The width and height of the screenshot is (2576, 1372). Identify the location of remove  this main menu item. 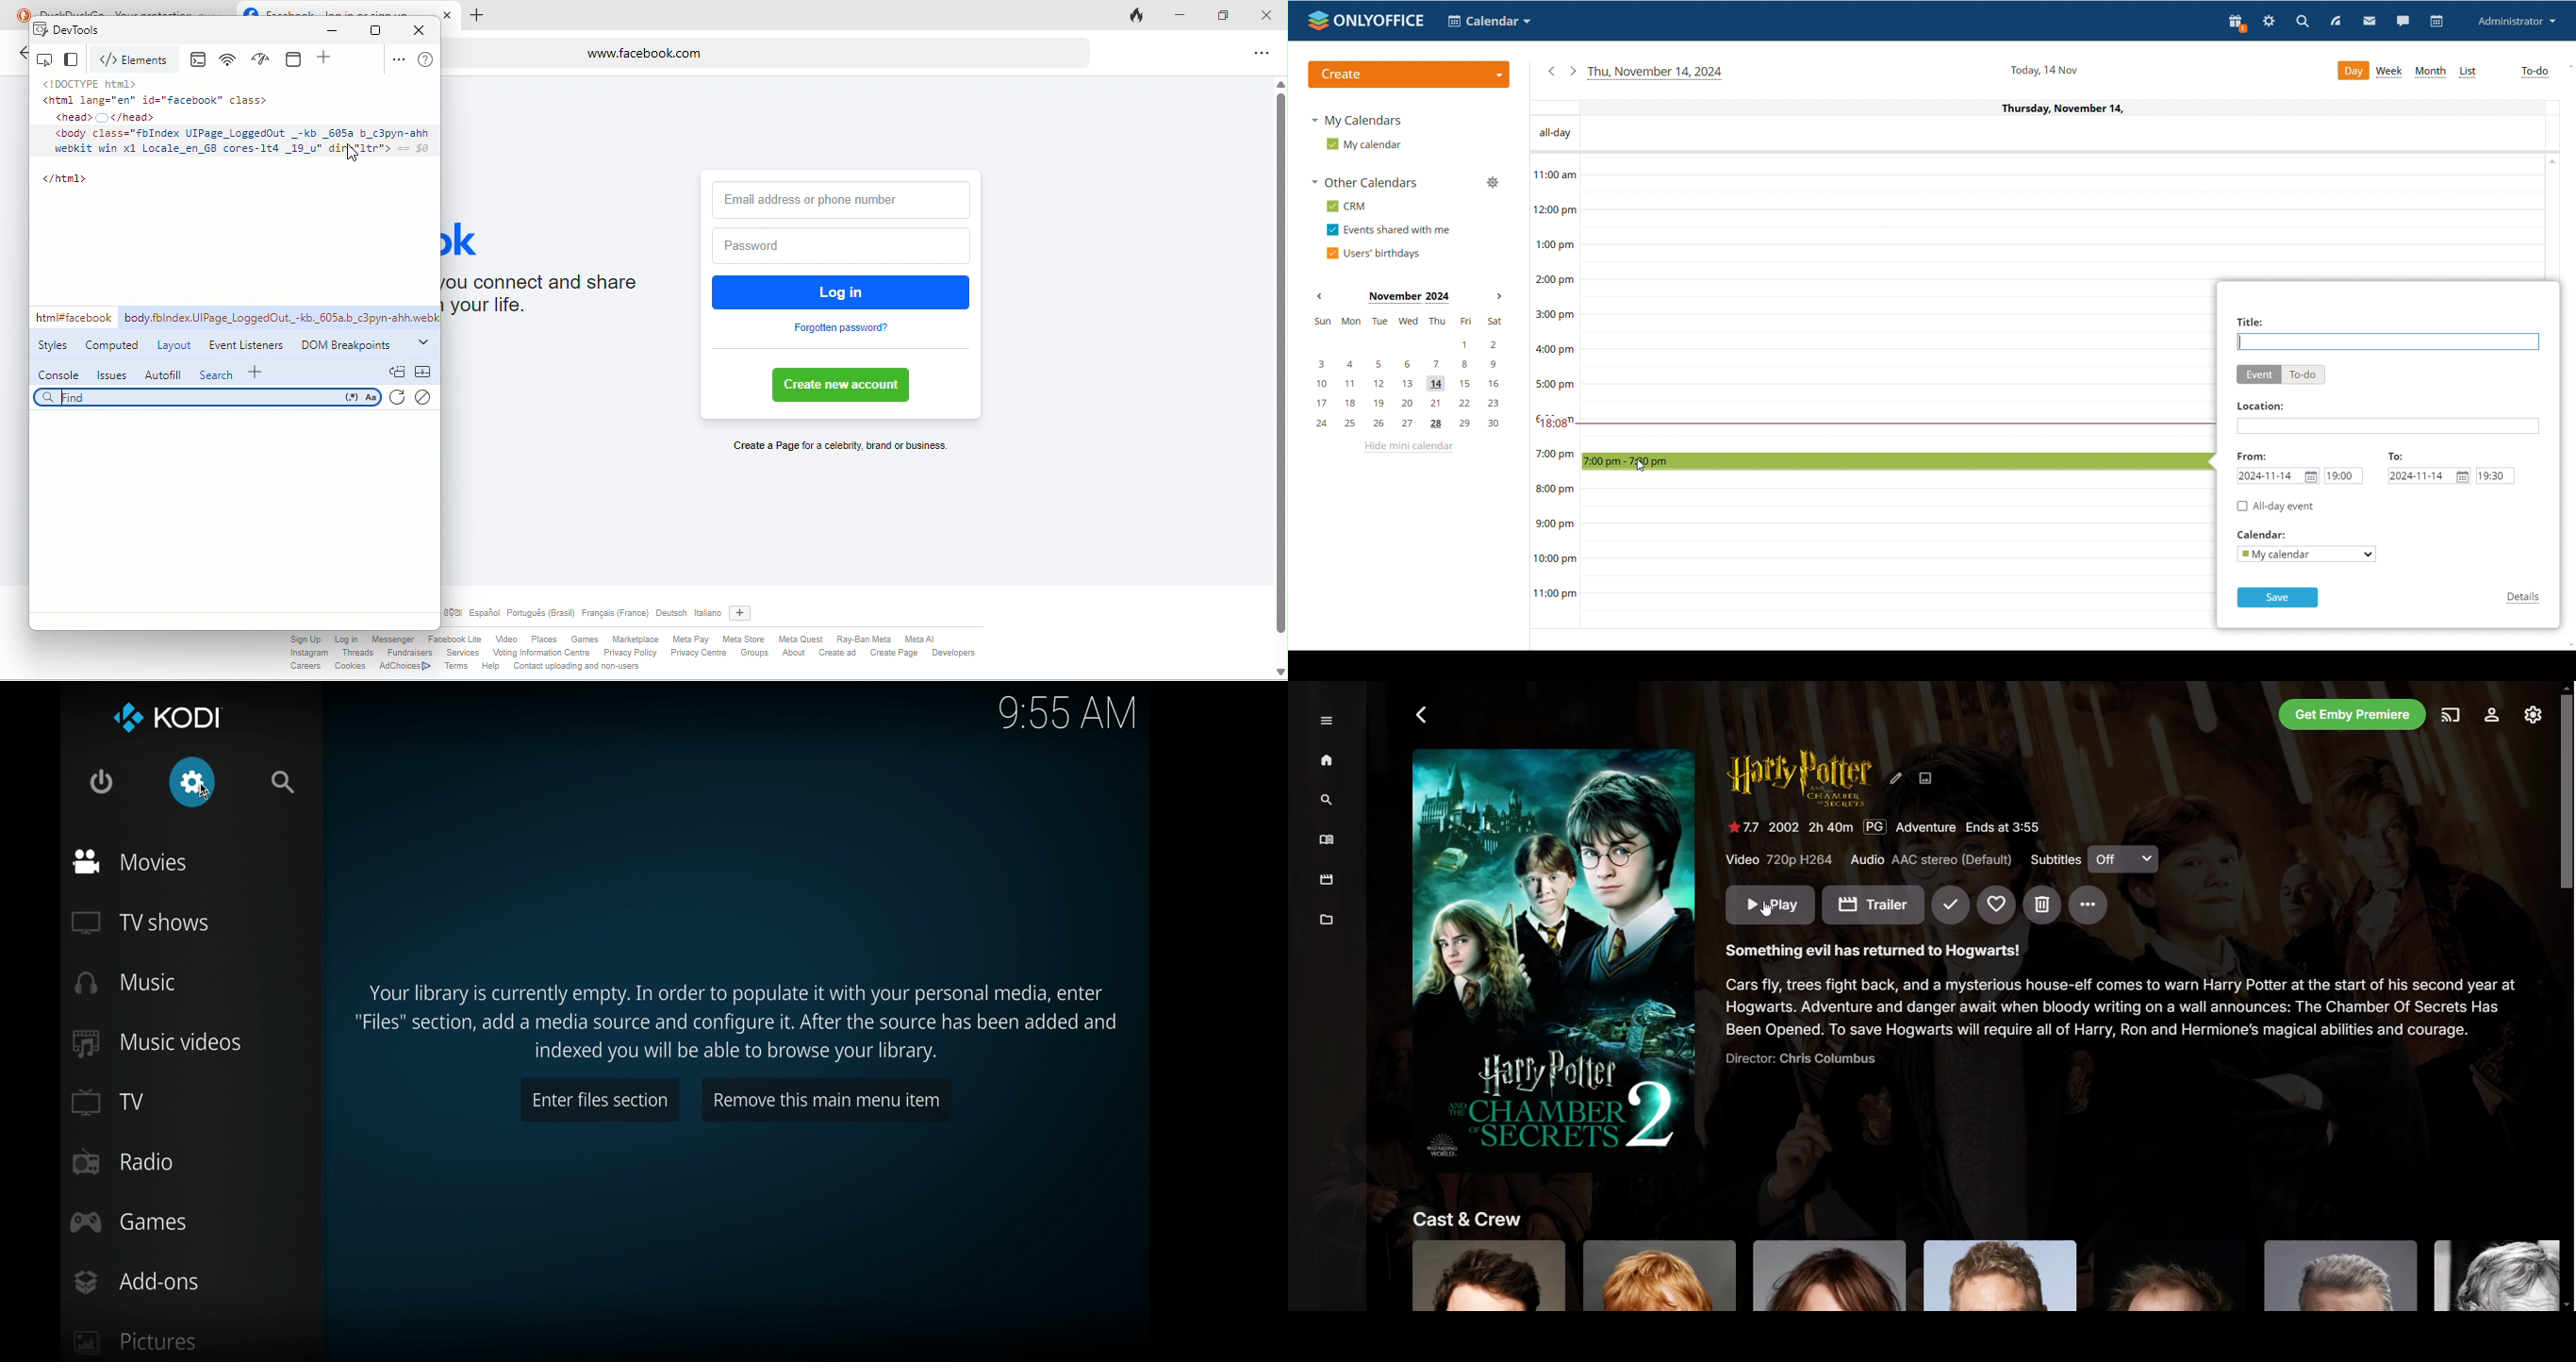
(826, 1100).